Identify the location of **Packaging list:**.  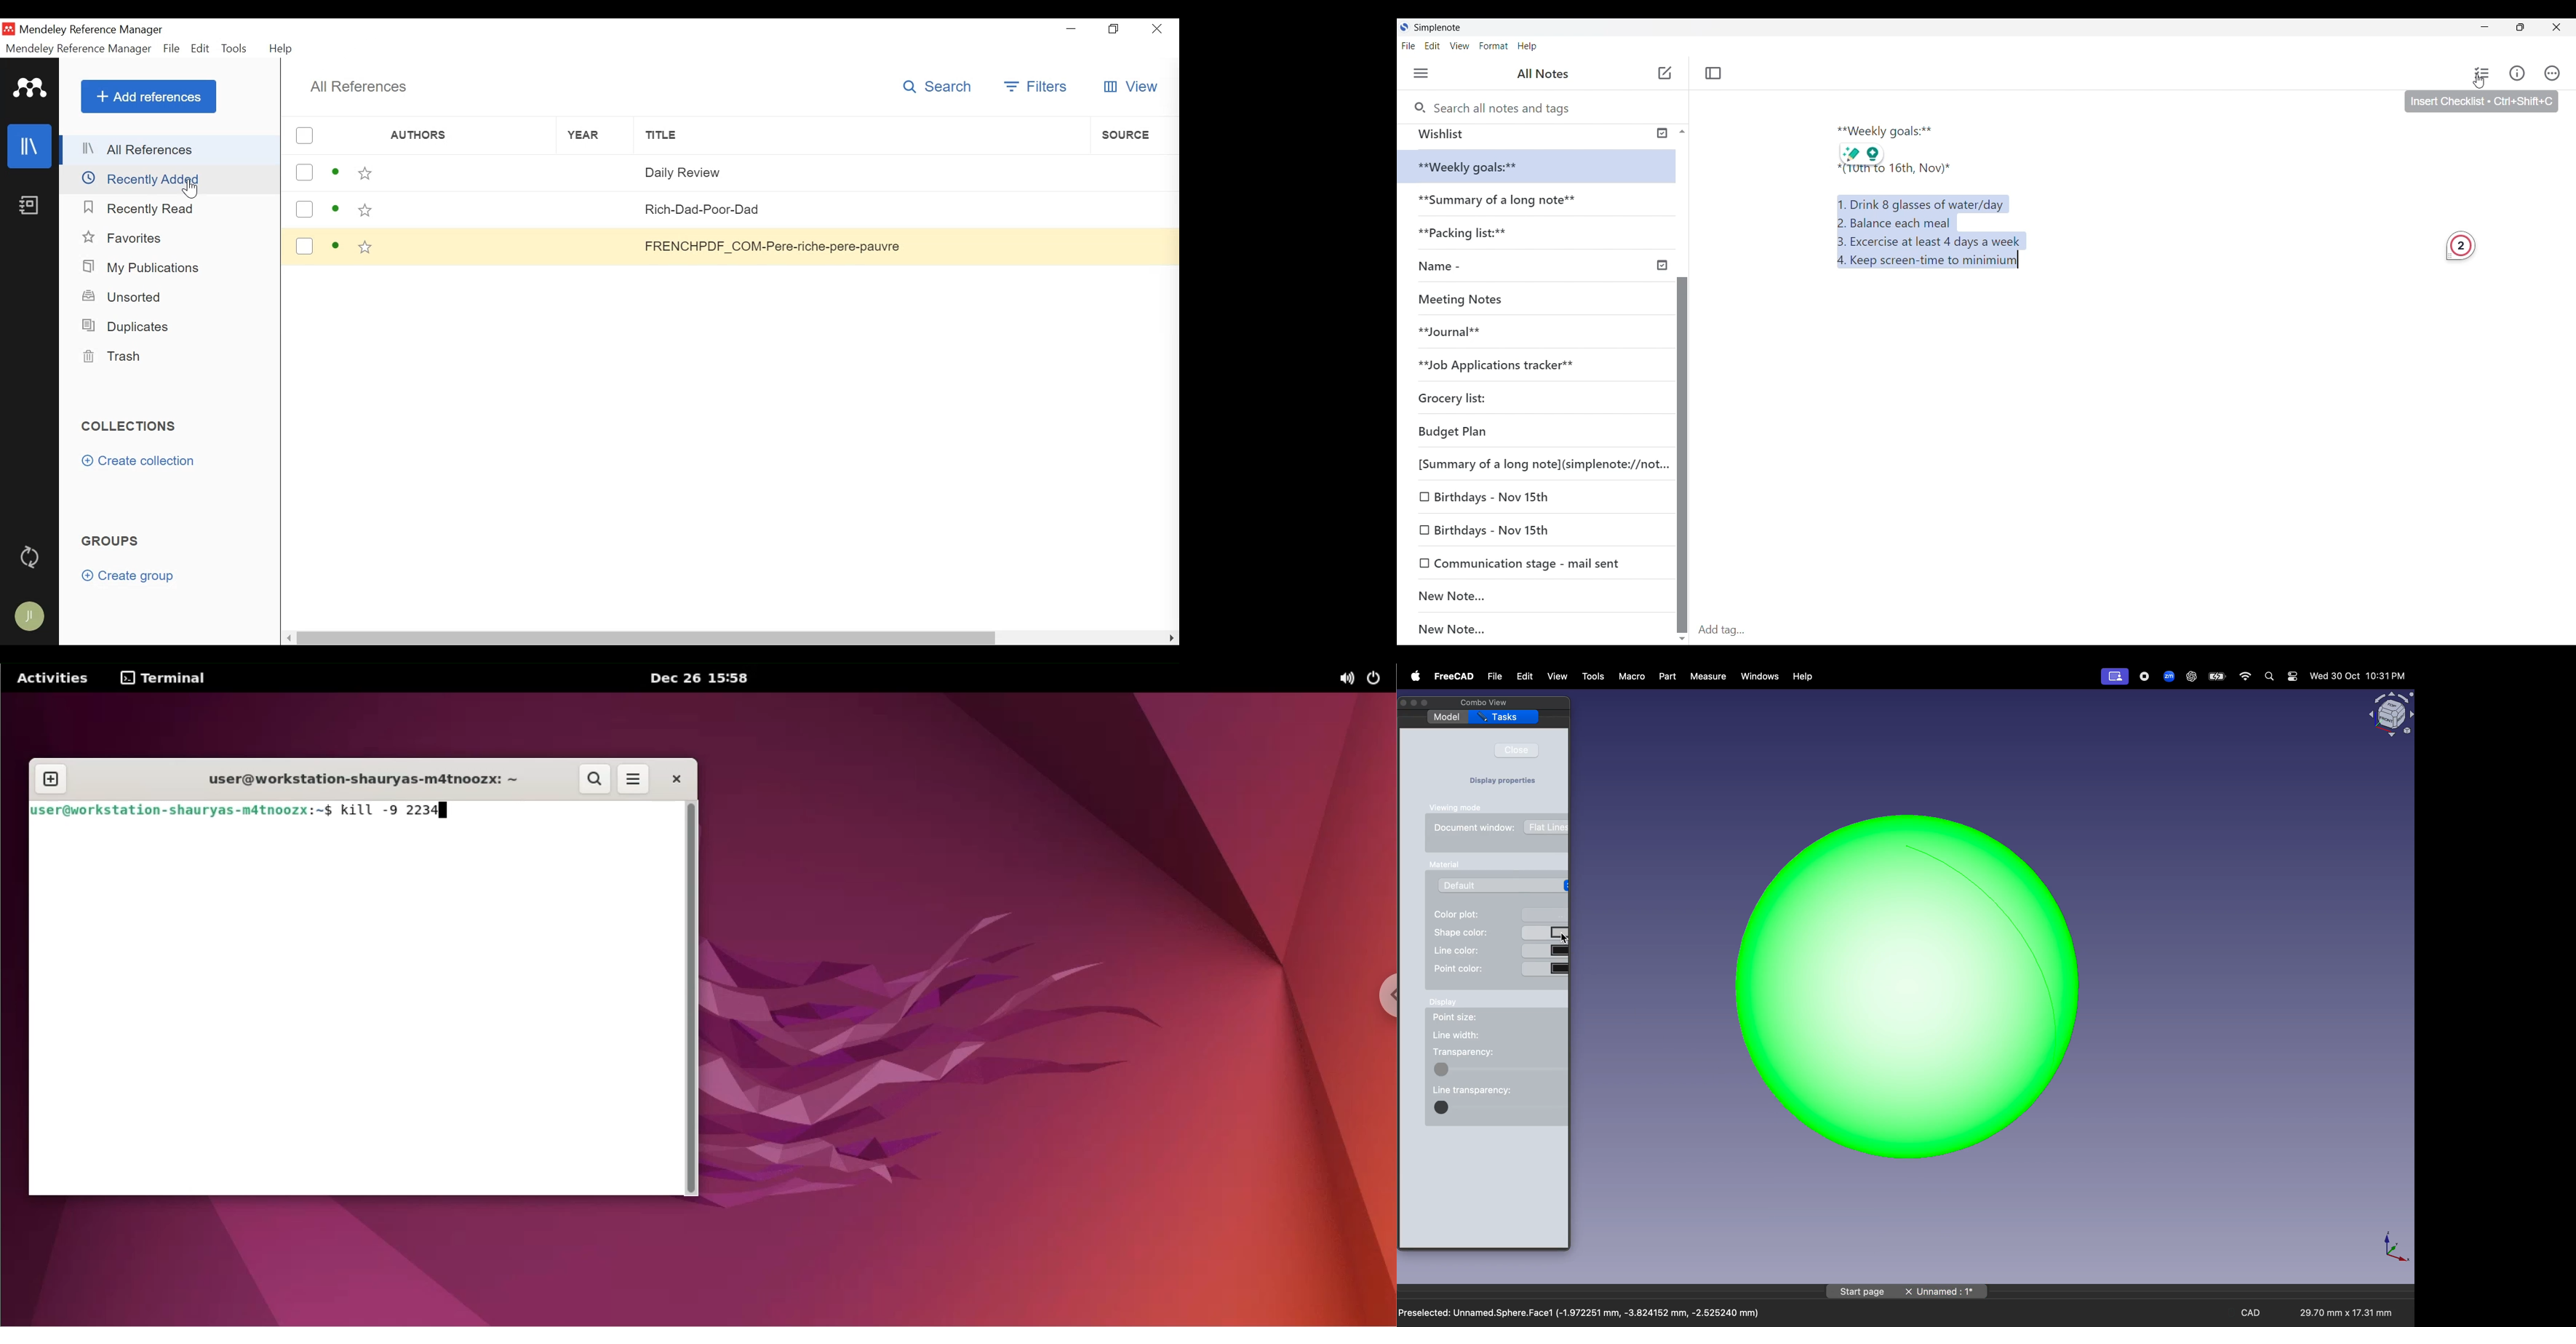
(1473, 237).